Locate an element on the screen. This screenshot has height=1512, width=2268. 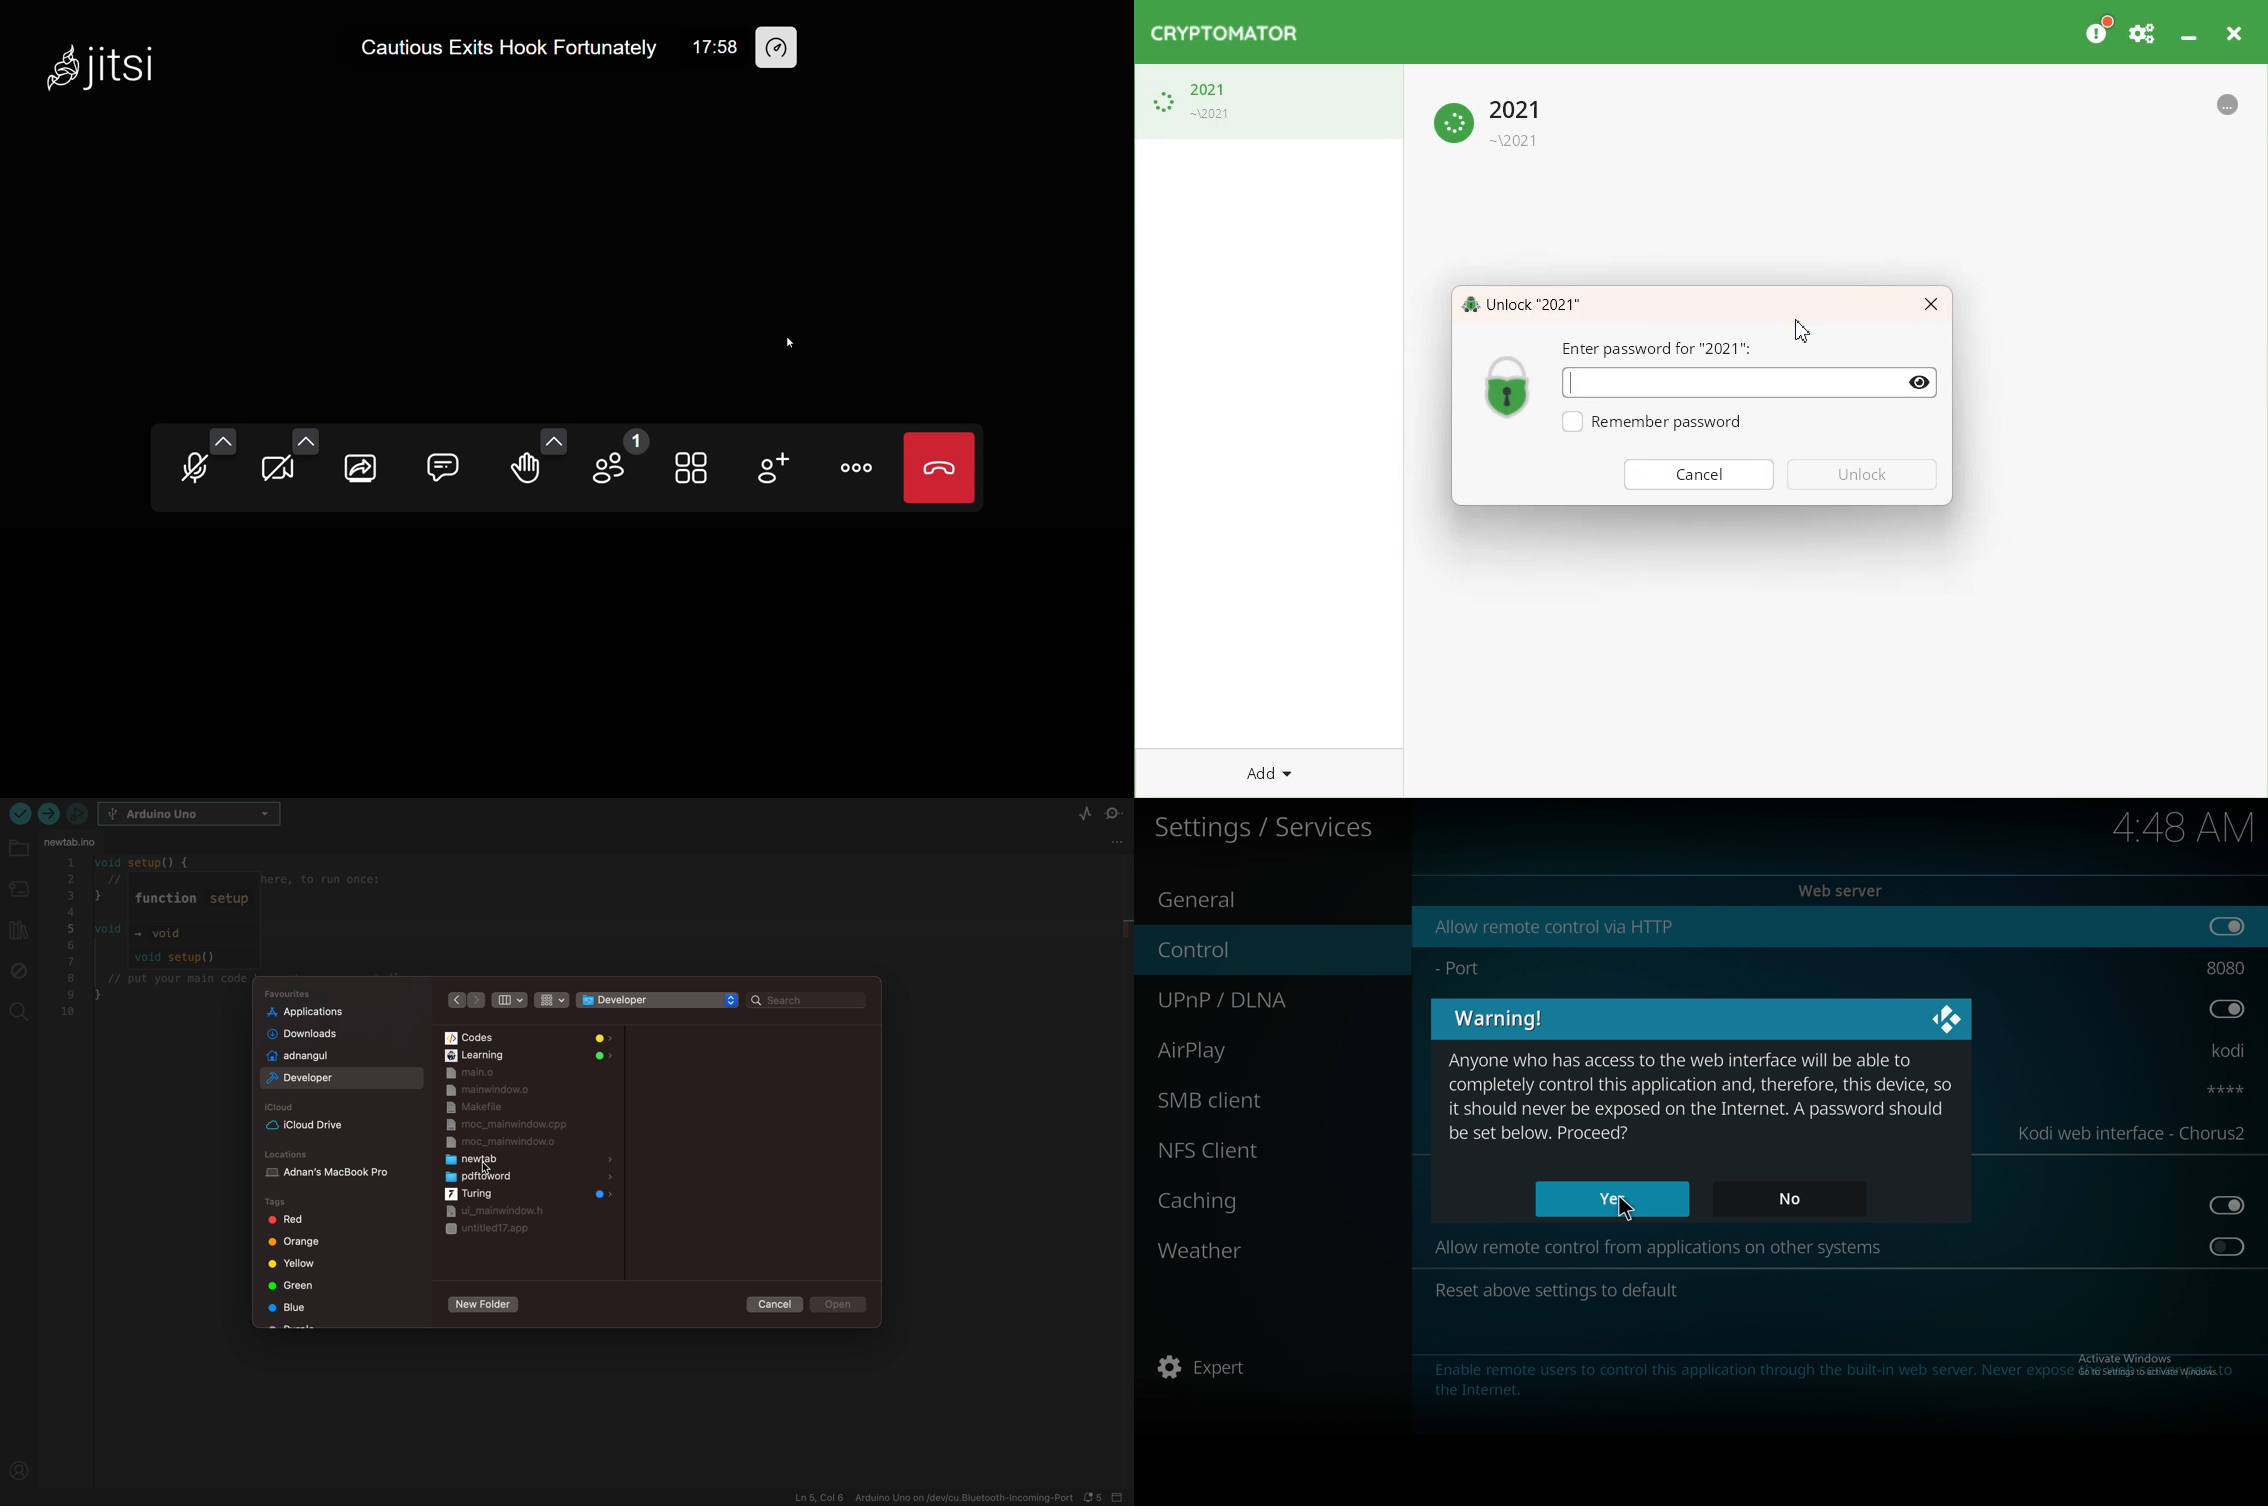
services is located at coordinates (1276, 825).